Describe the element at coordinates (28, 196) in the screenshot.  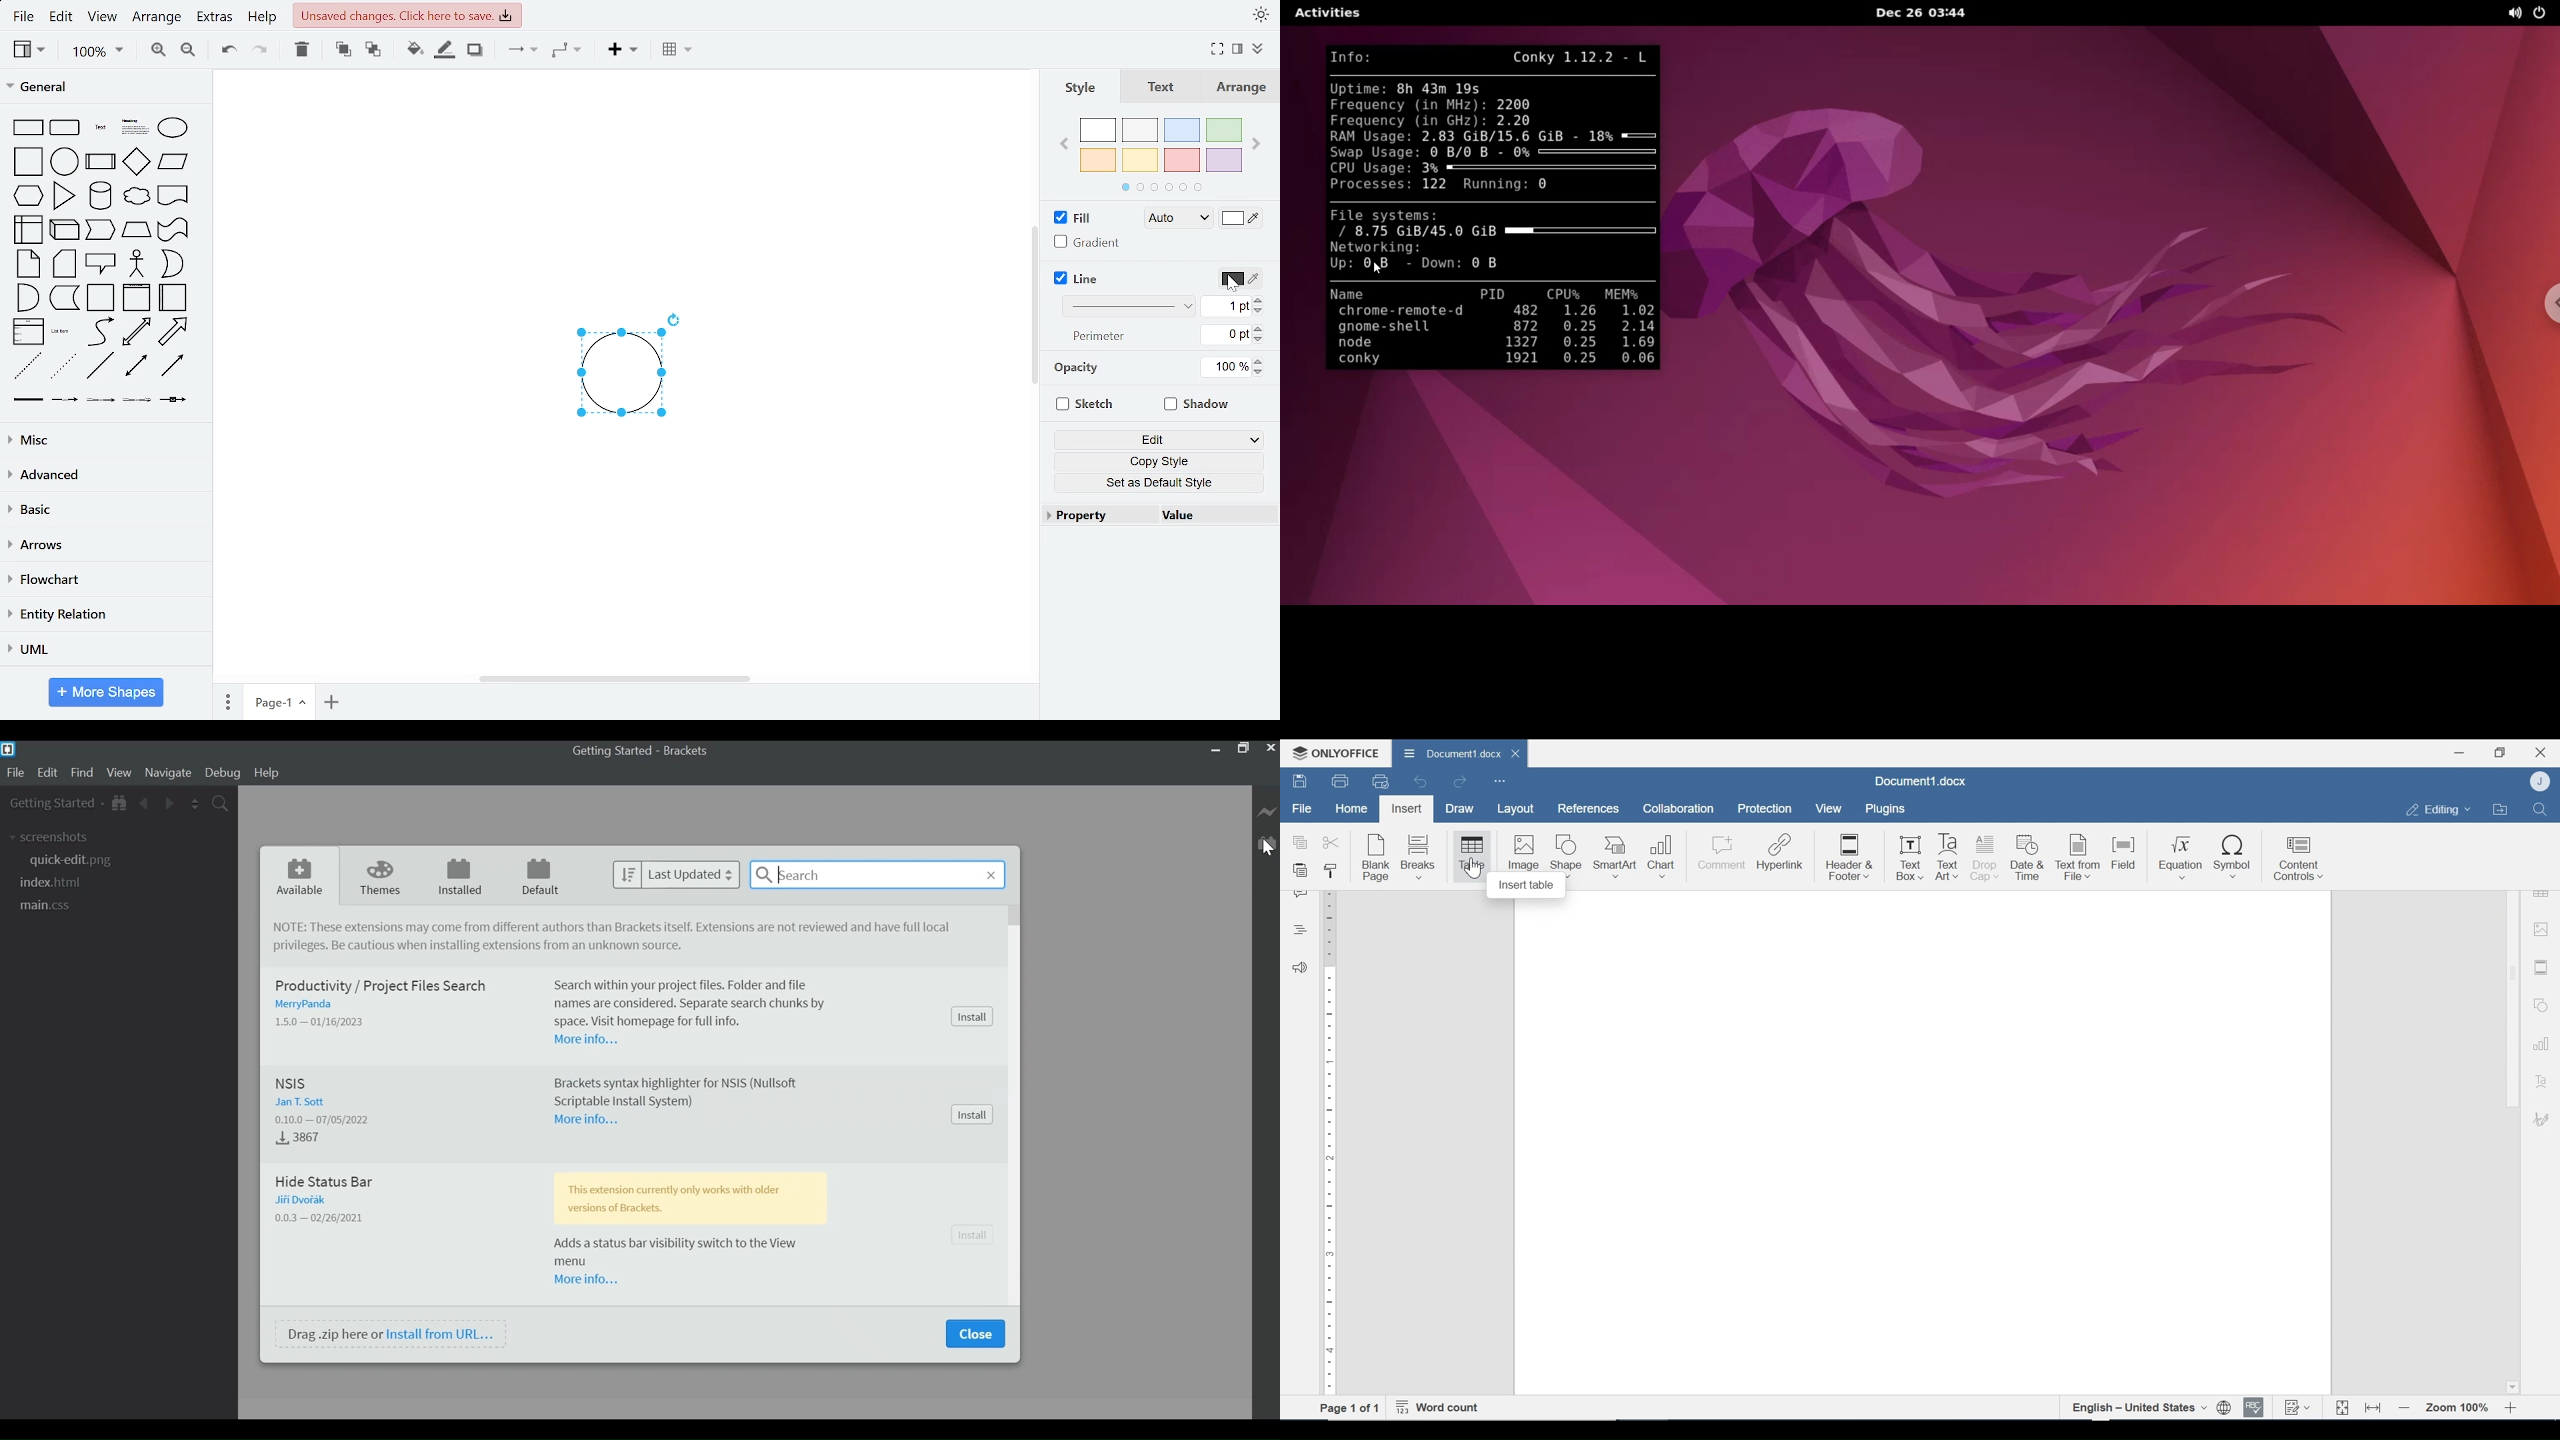
I see `hexagon` at that location.